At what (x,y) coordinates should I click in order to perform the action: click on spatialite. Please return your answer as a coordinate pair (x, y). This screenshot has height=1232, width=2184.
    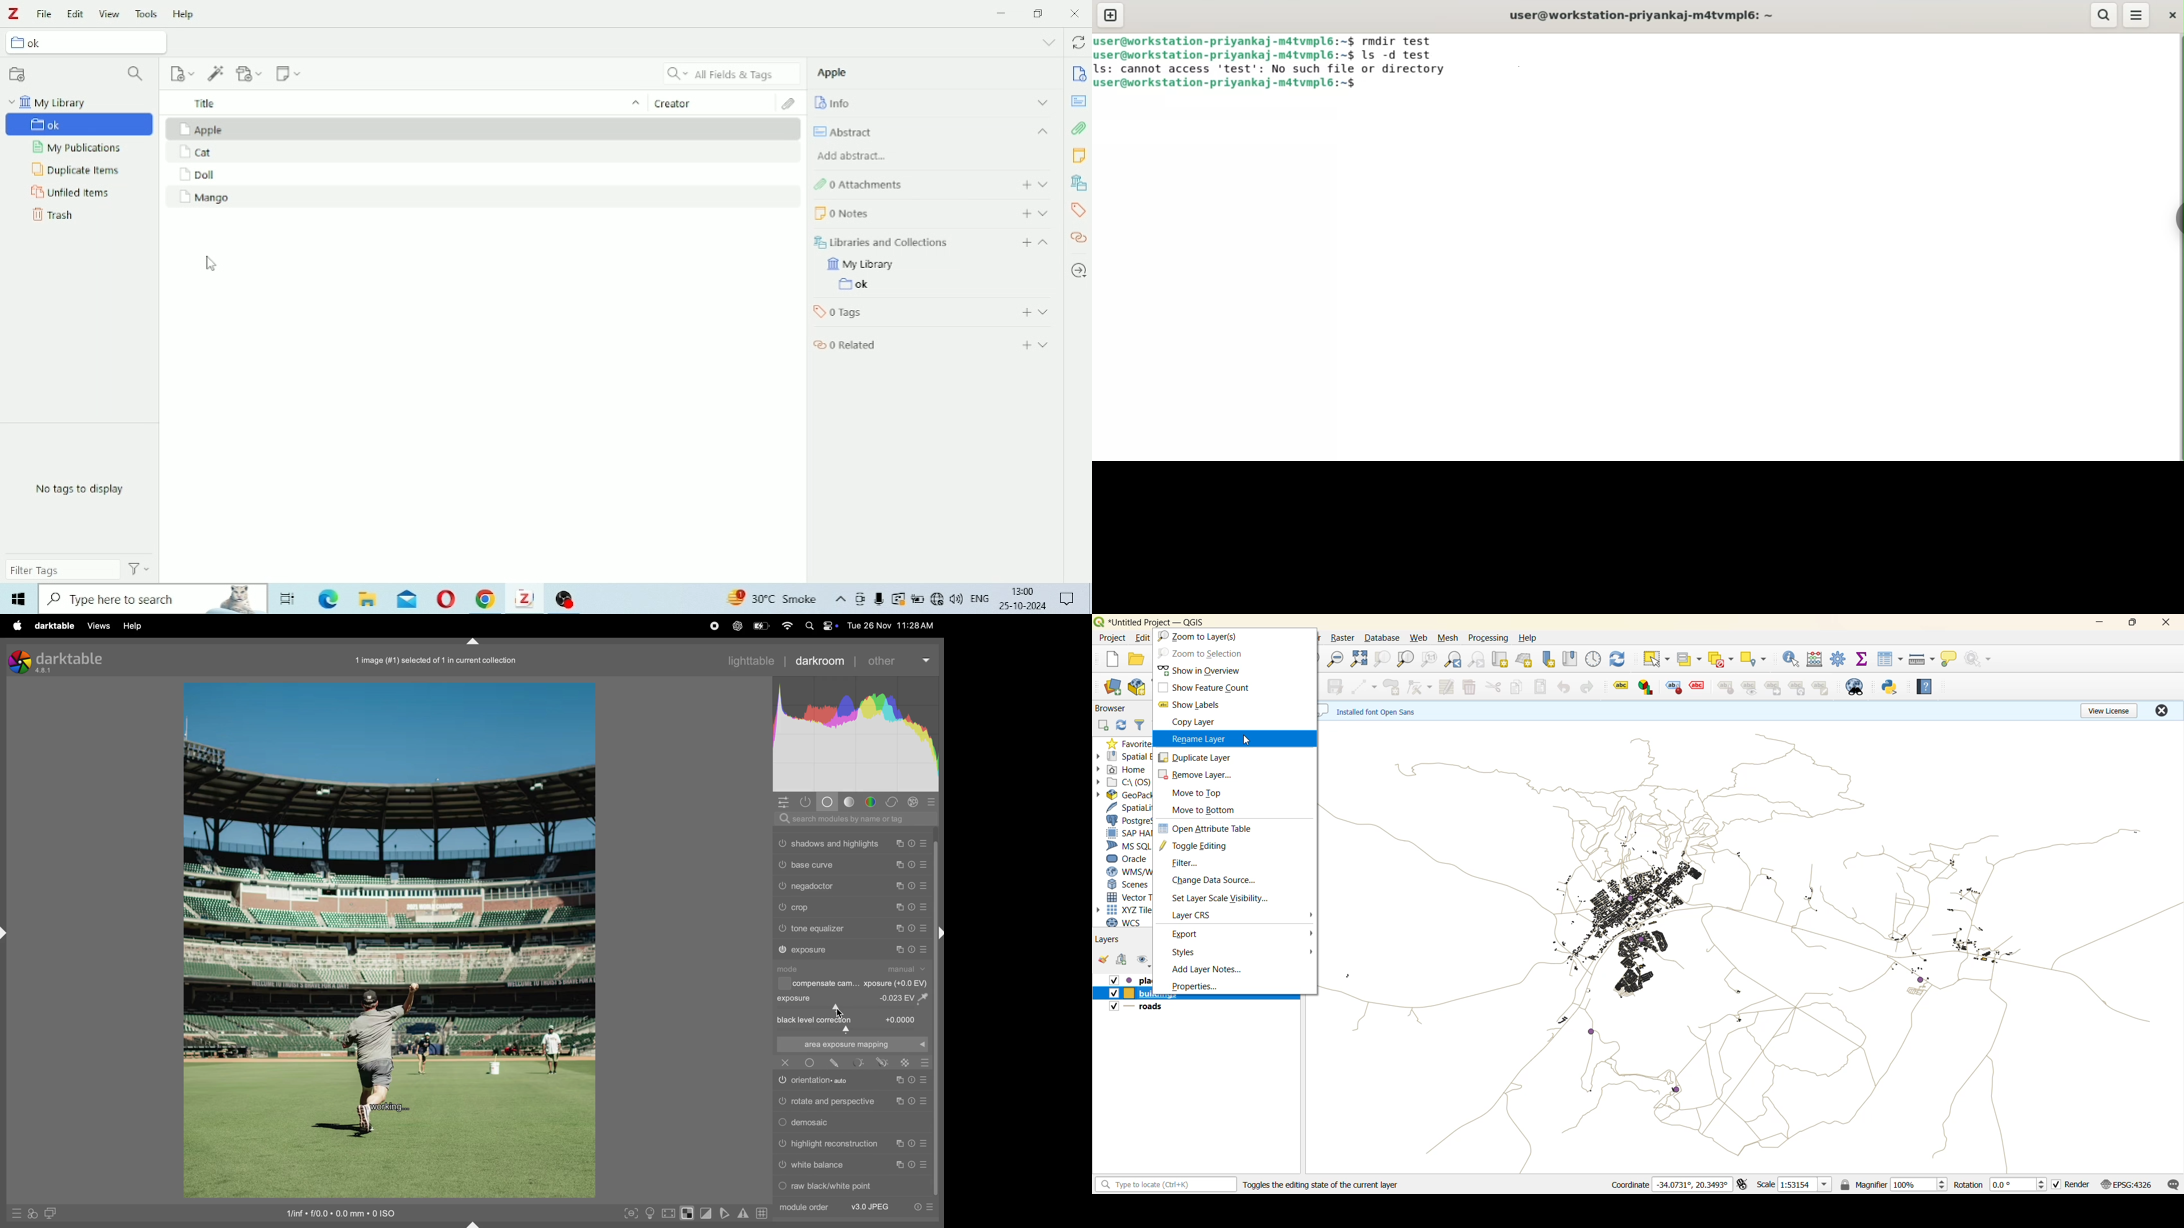
    Looking at the image, I should click on (1128, 809).